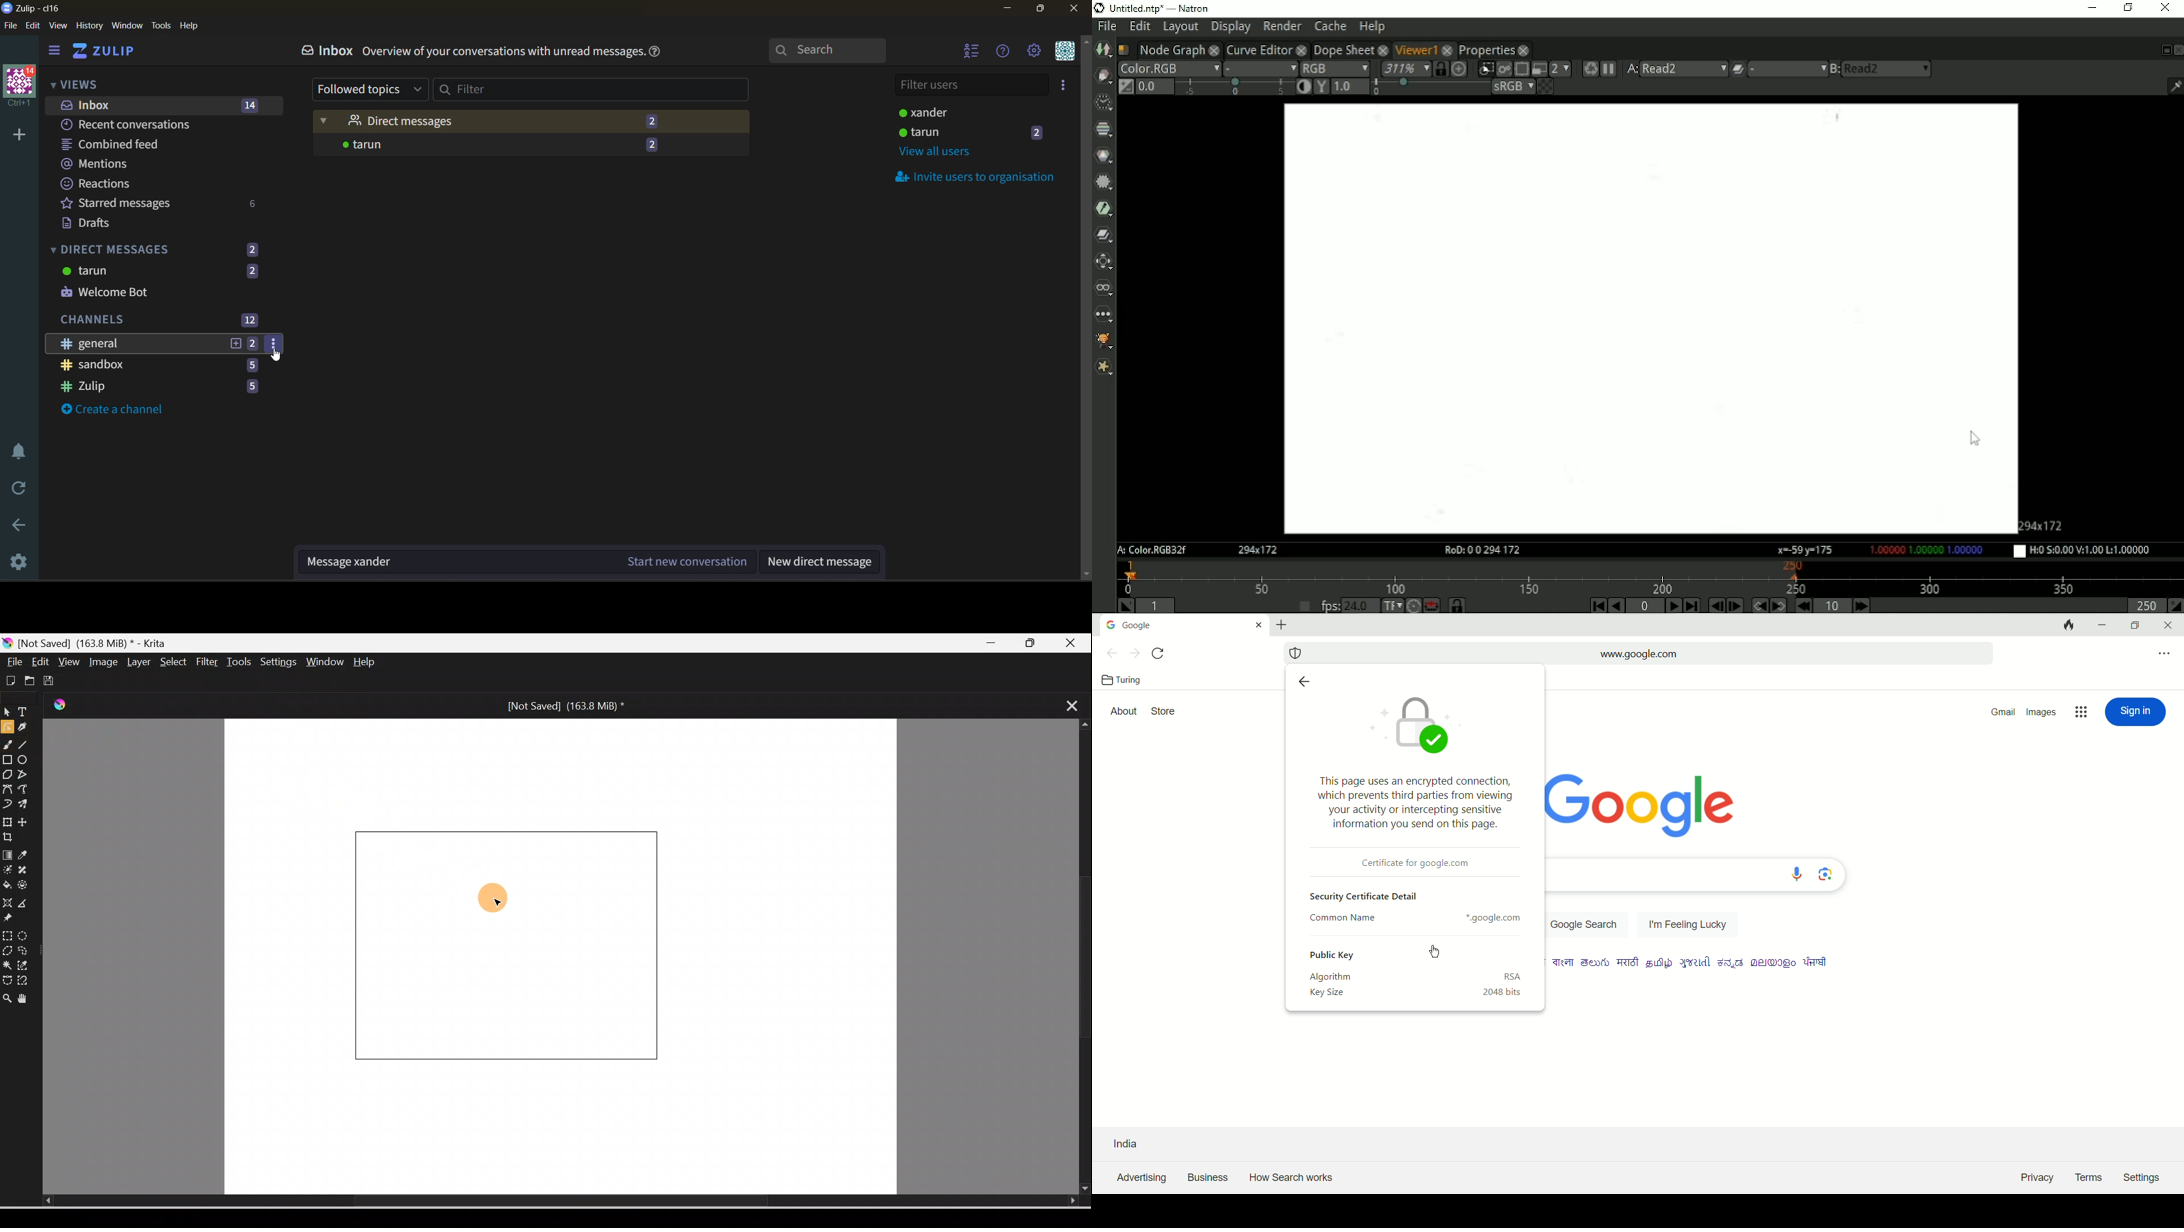 The height and width of the screenshot is (1232, 2184). I want to click on welcome bot, so click(142, 292).